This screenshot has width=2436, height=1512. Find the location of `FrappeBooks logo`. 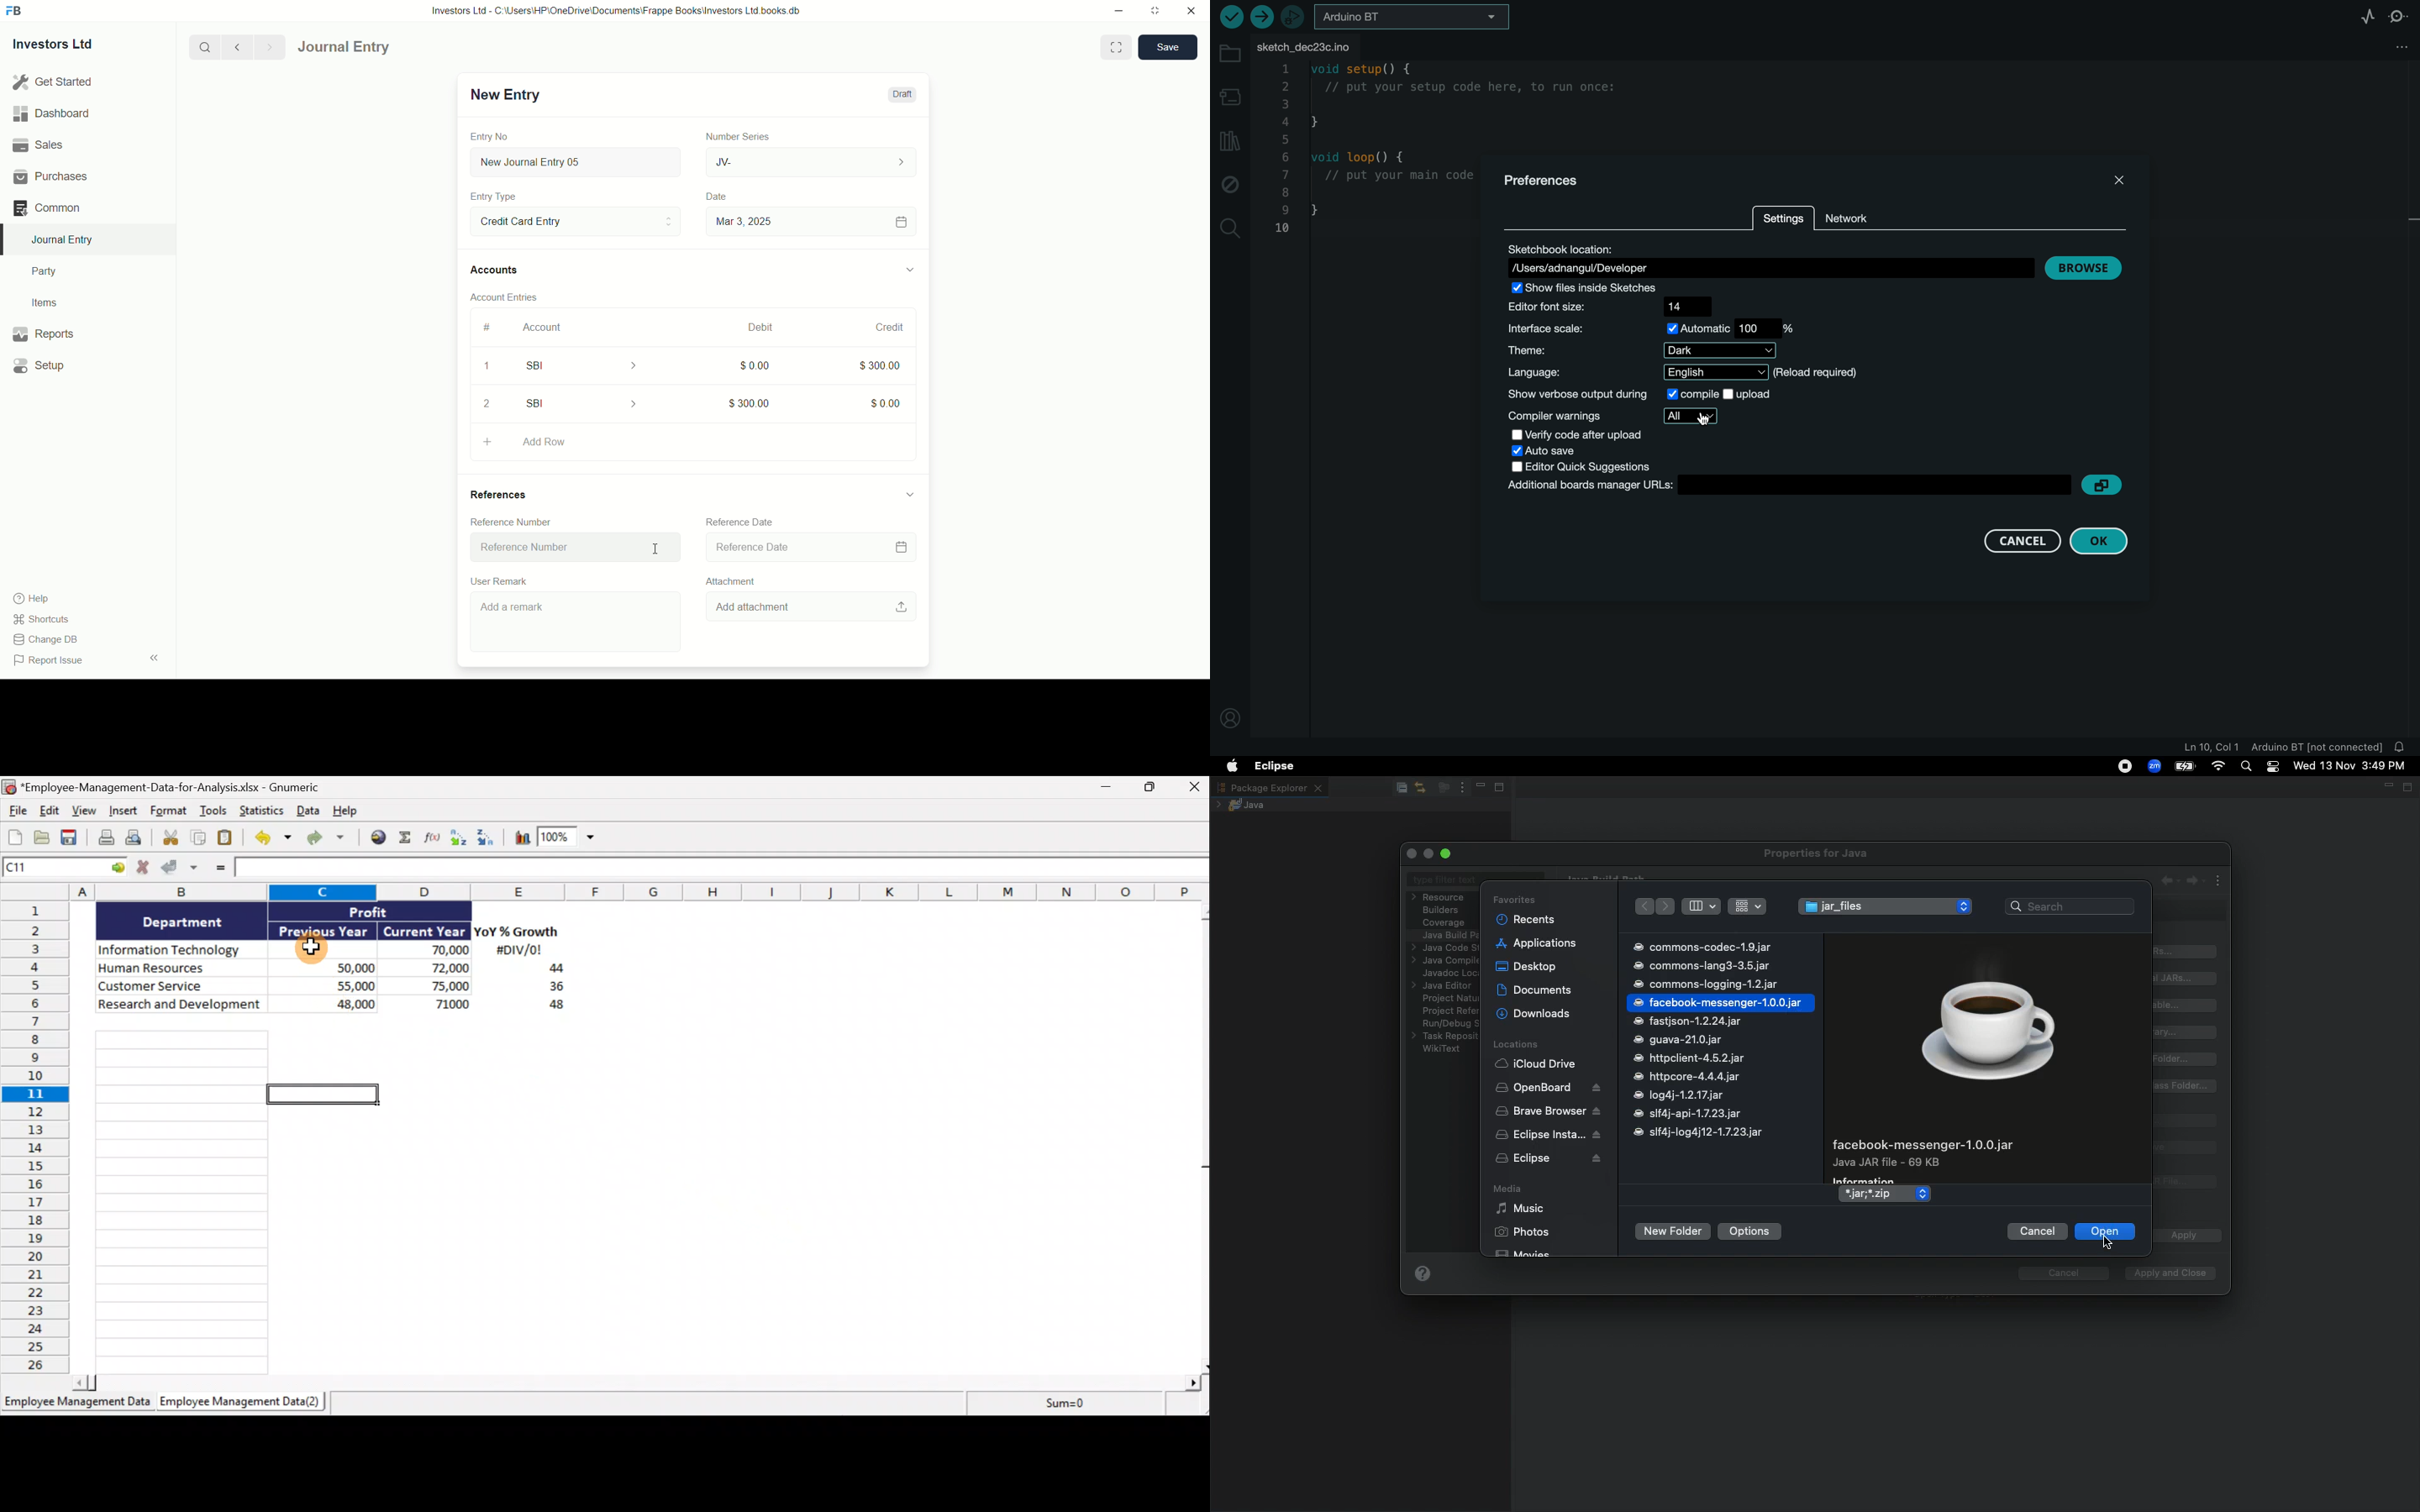

FrappeBooks logo is located at coordinates (14, 11).